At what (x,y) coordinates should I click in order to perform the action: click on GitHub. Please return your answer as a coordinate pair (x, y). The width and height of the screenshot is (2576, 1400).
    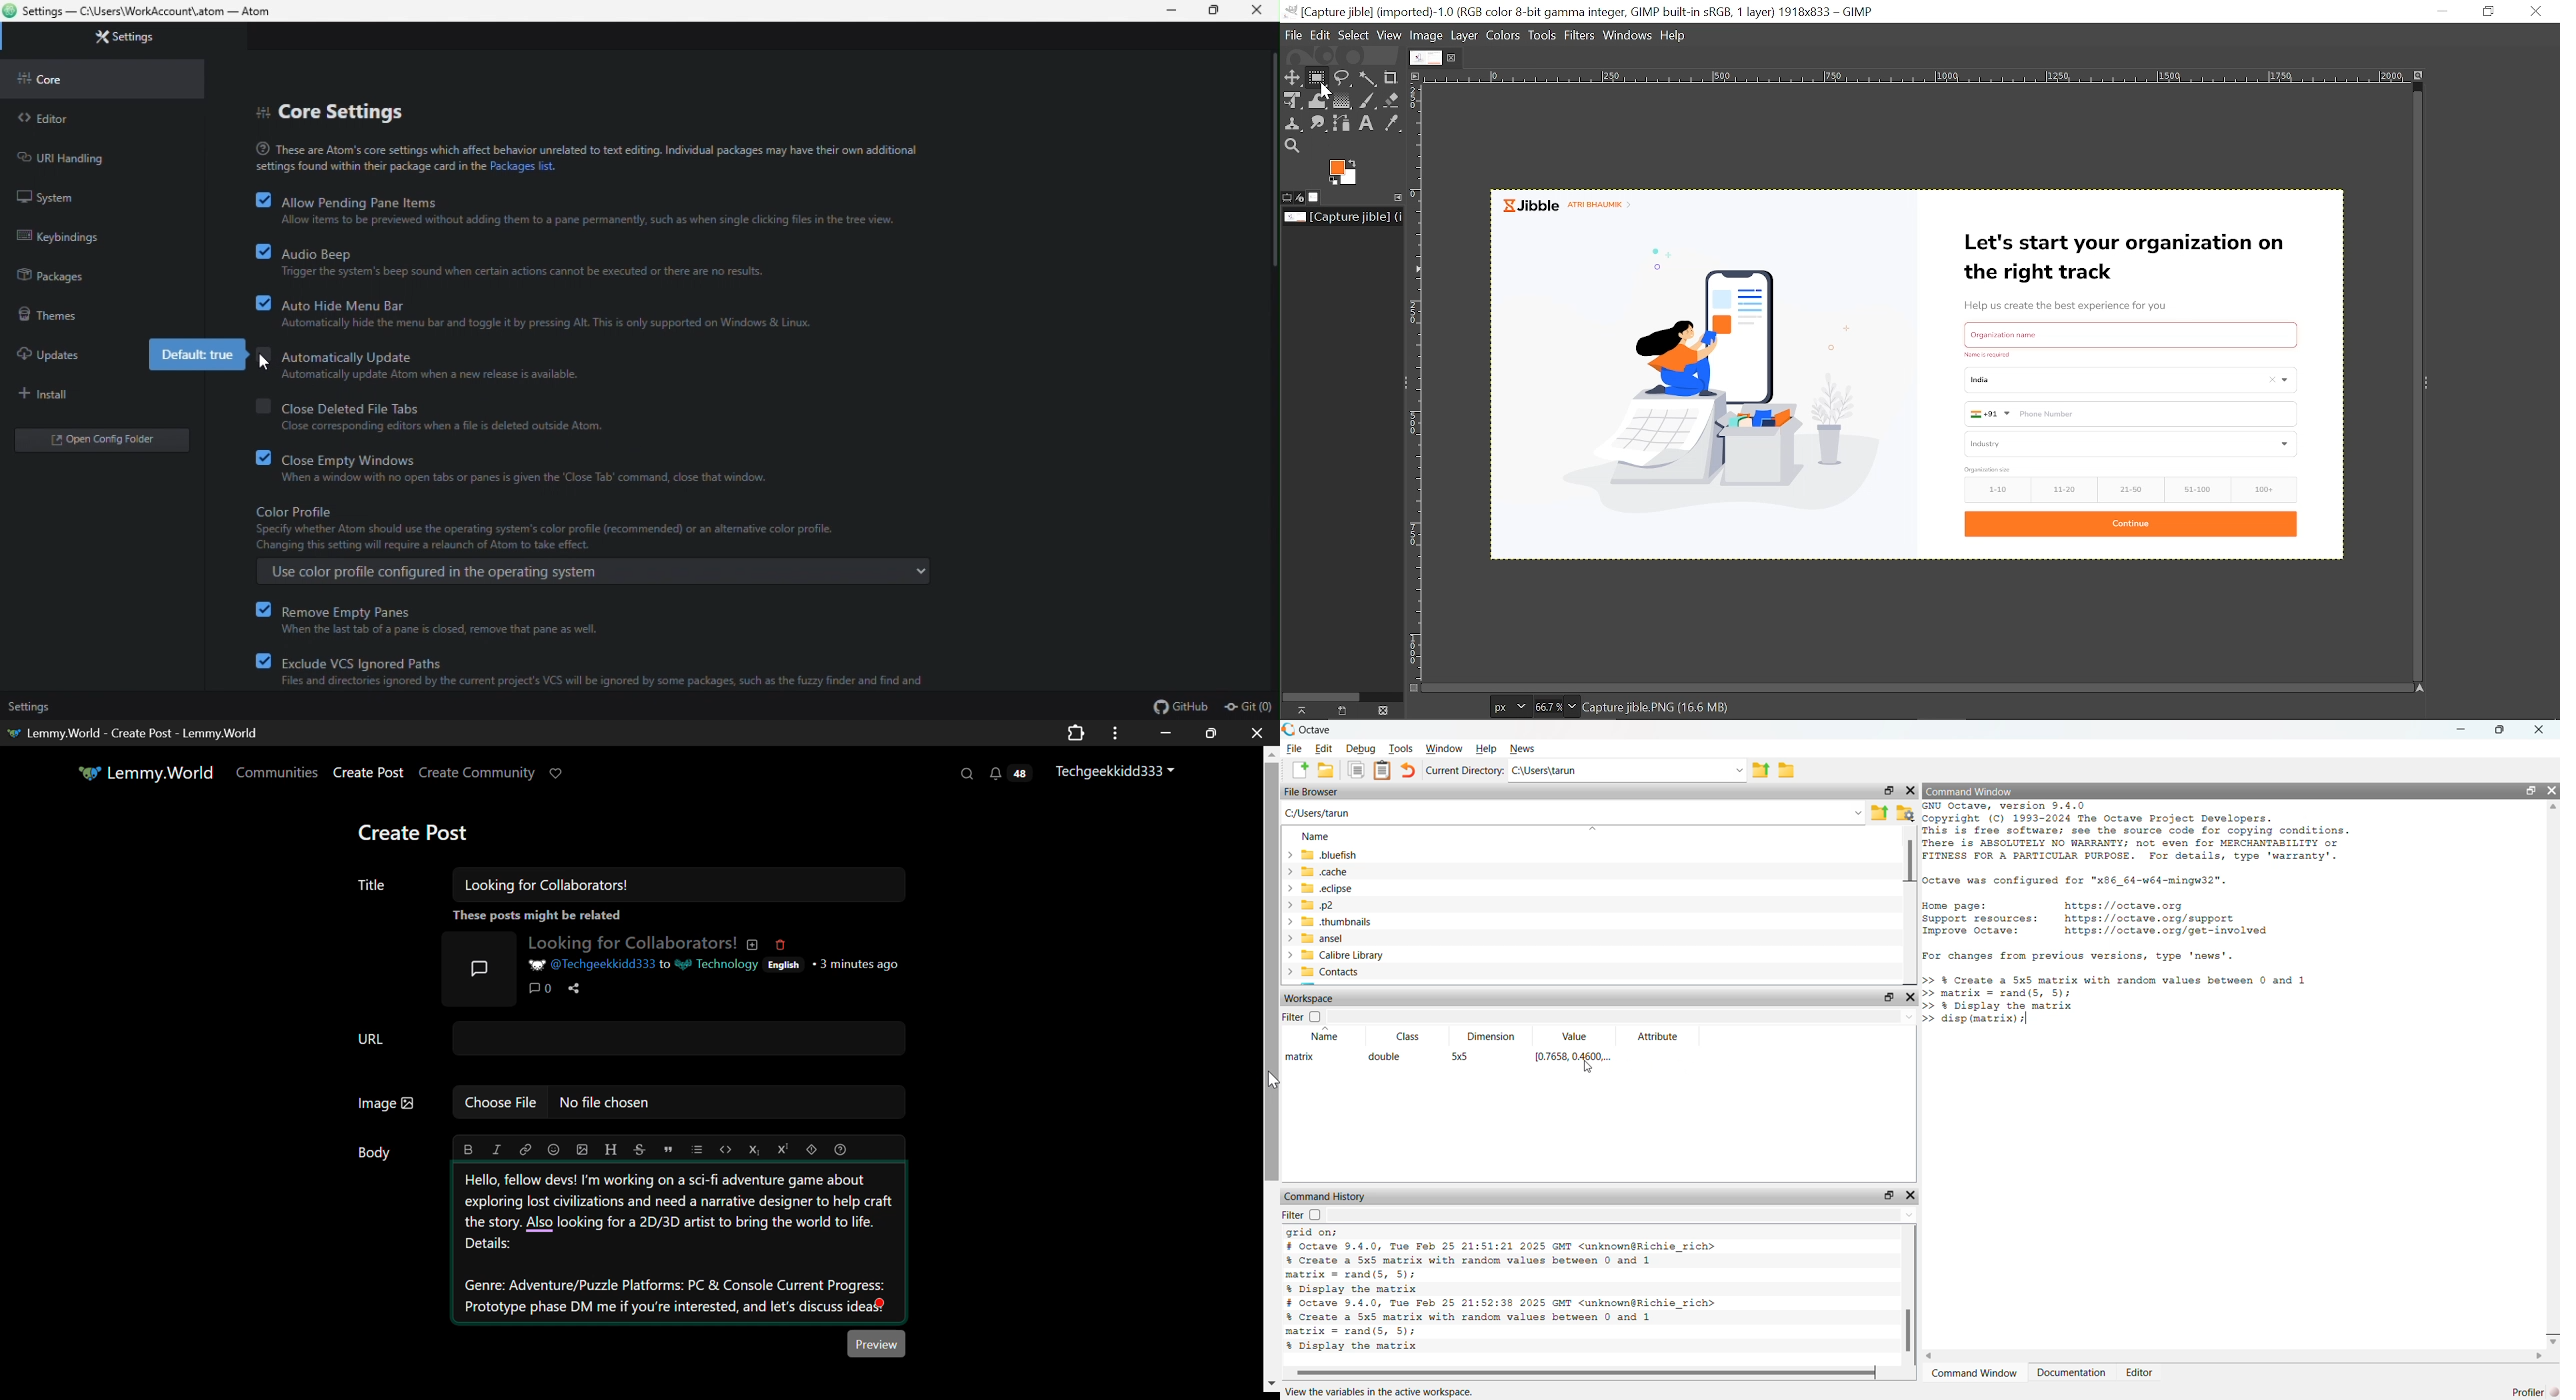
    Looking at the image, I should click on (1180, 707).